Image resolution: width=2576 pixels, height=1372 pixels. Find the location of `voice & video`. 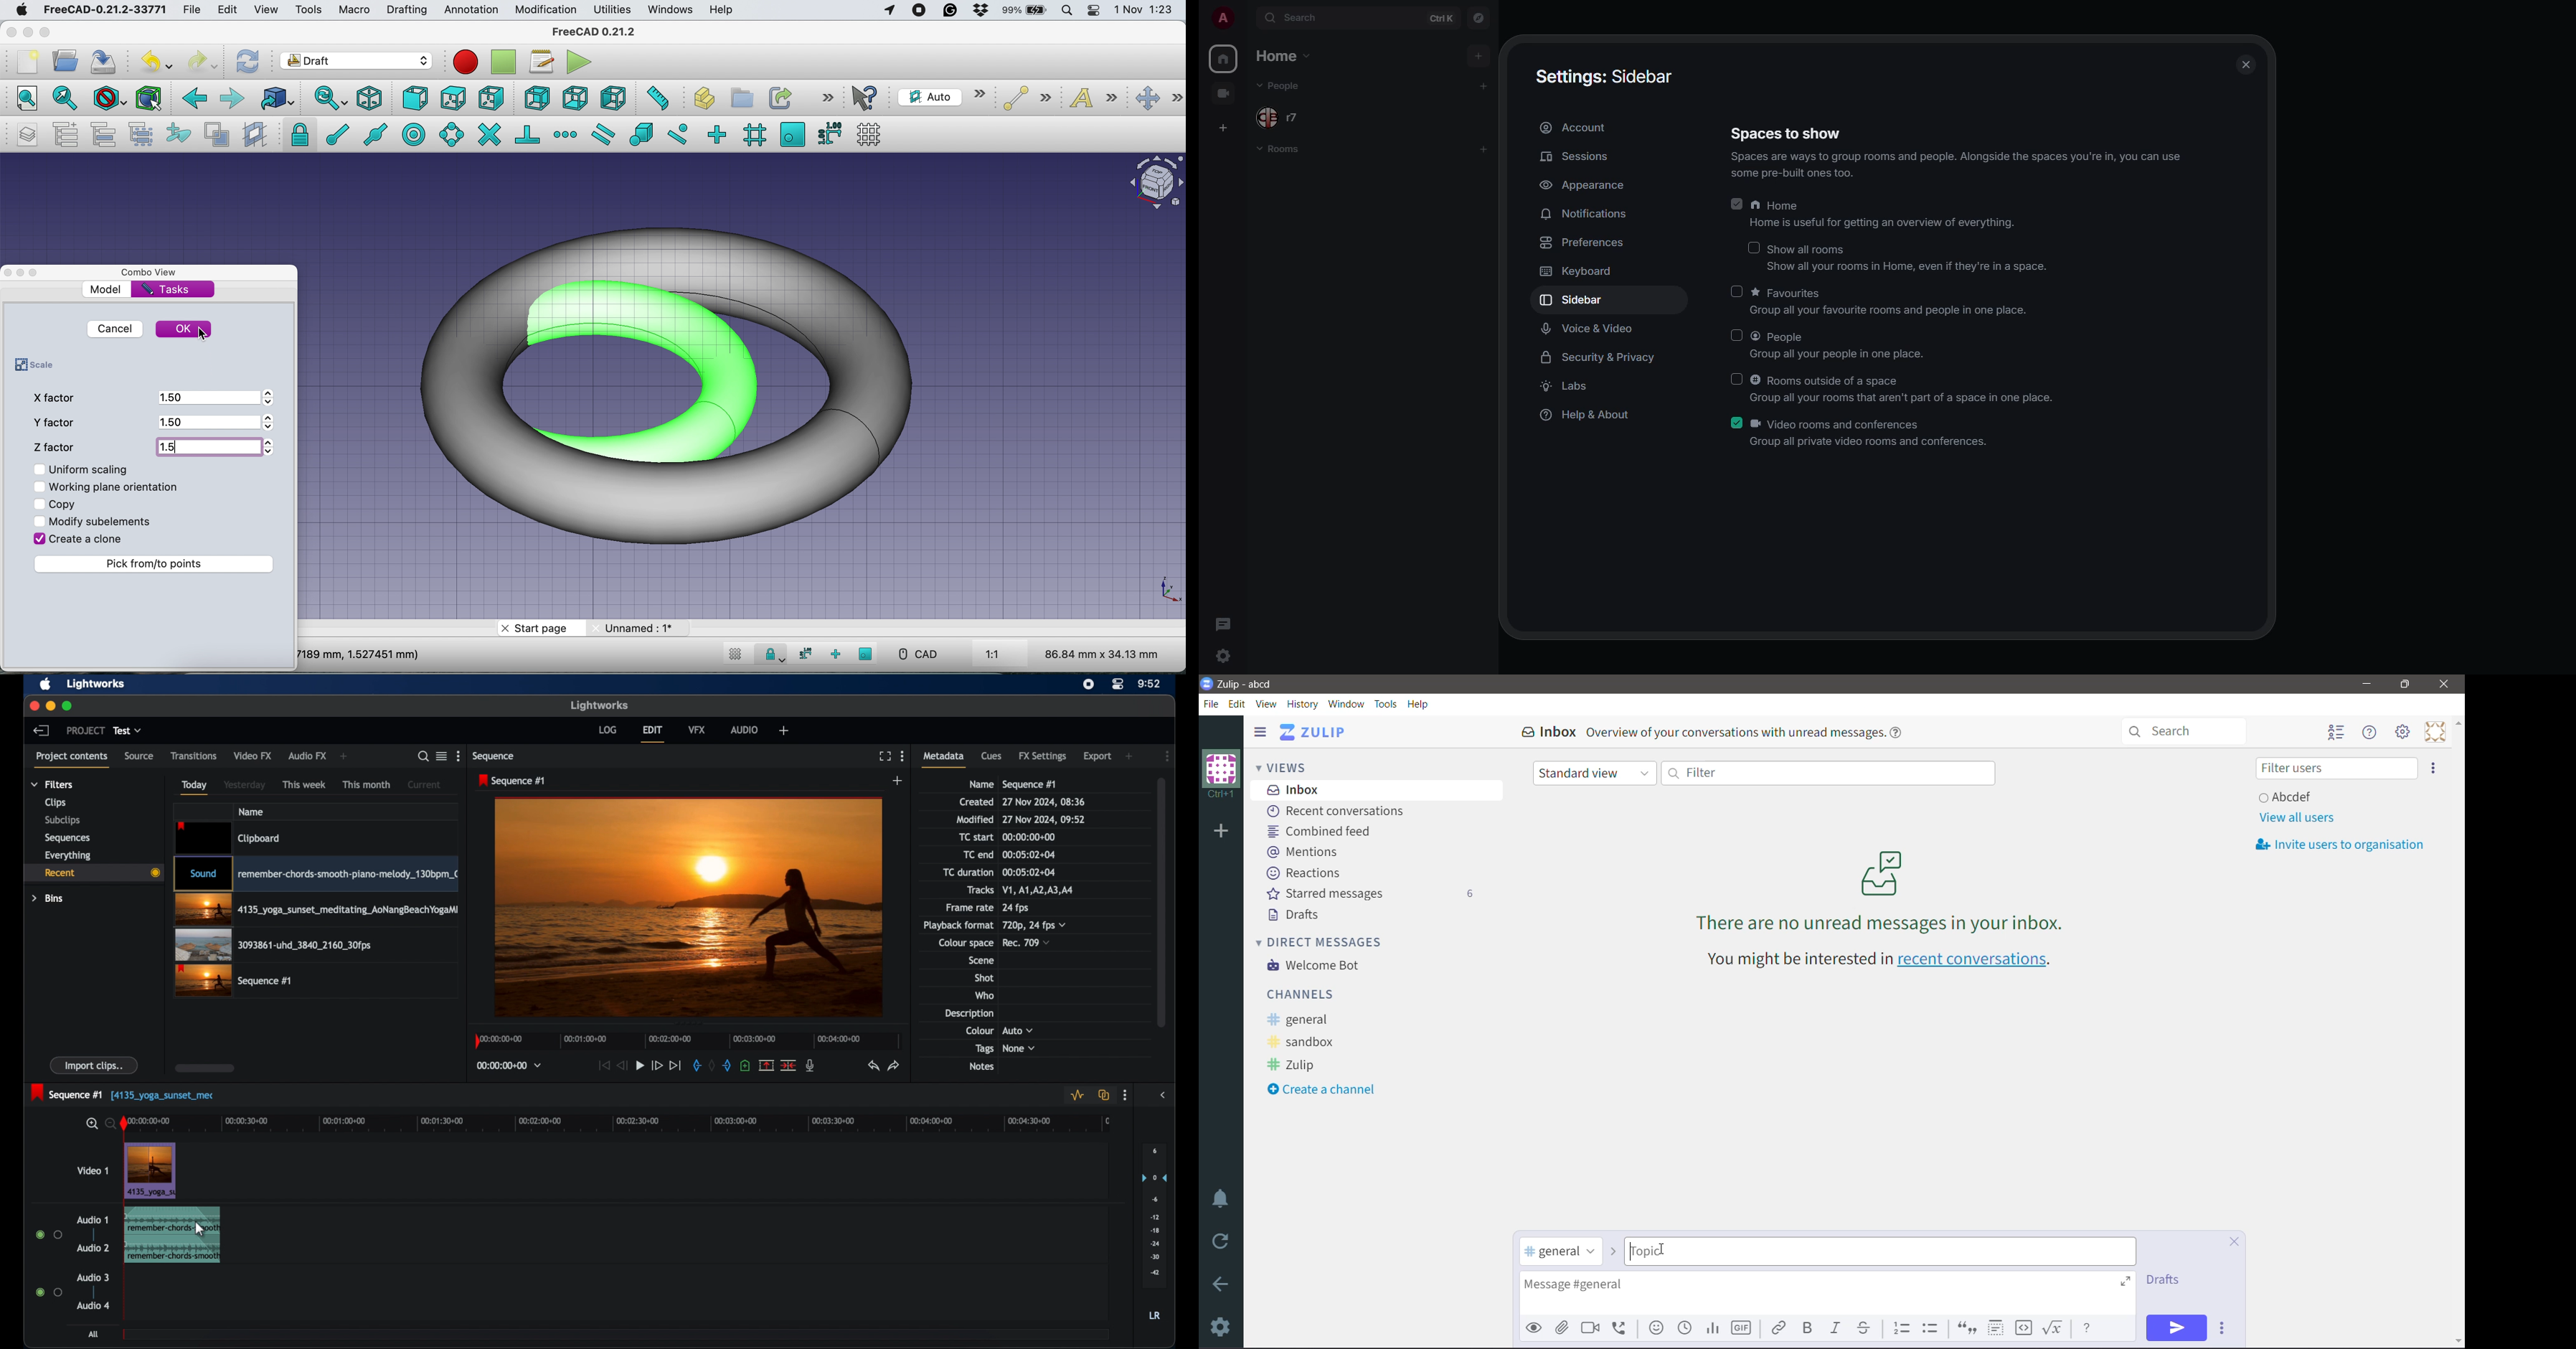

voice & video is located at coordinates (1587, 328).